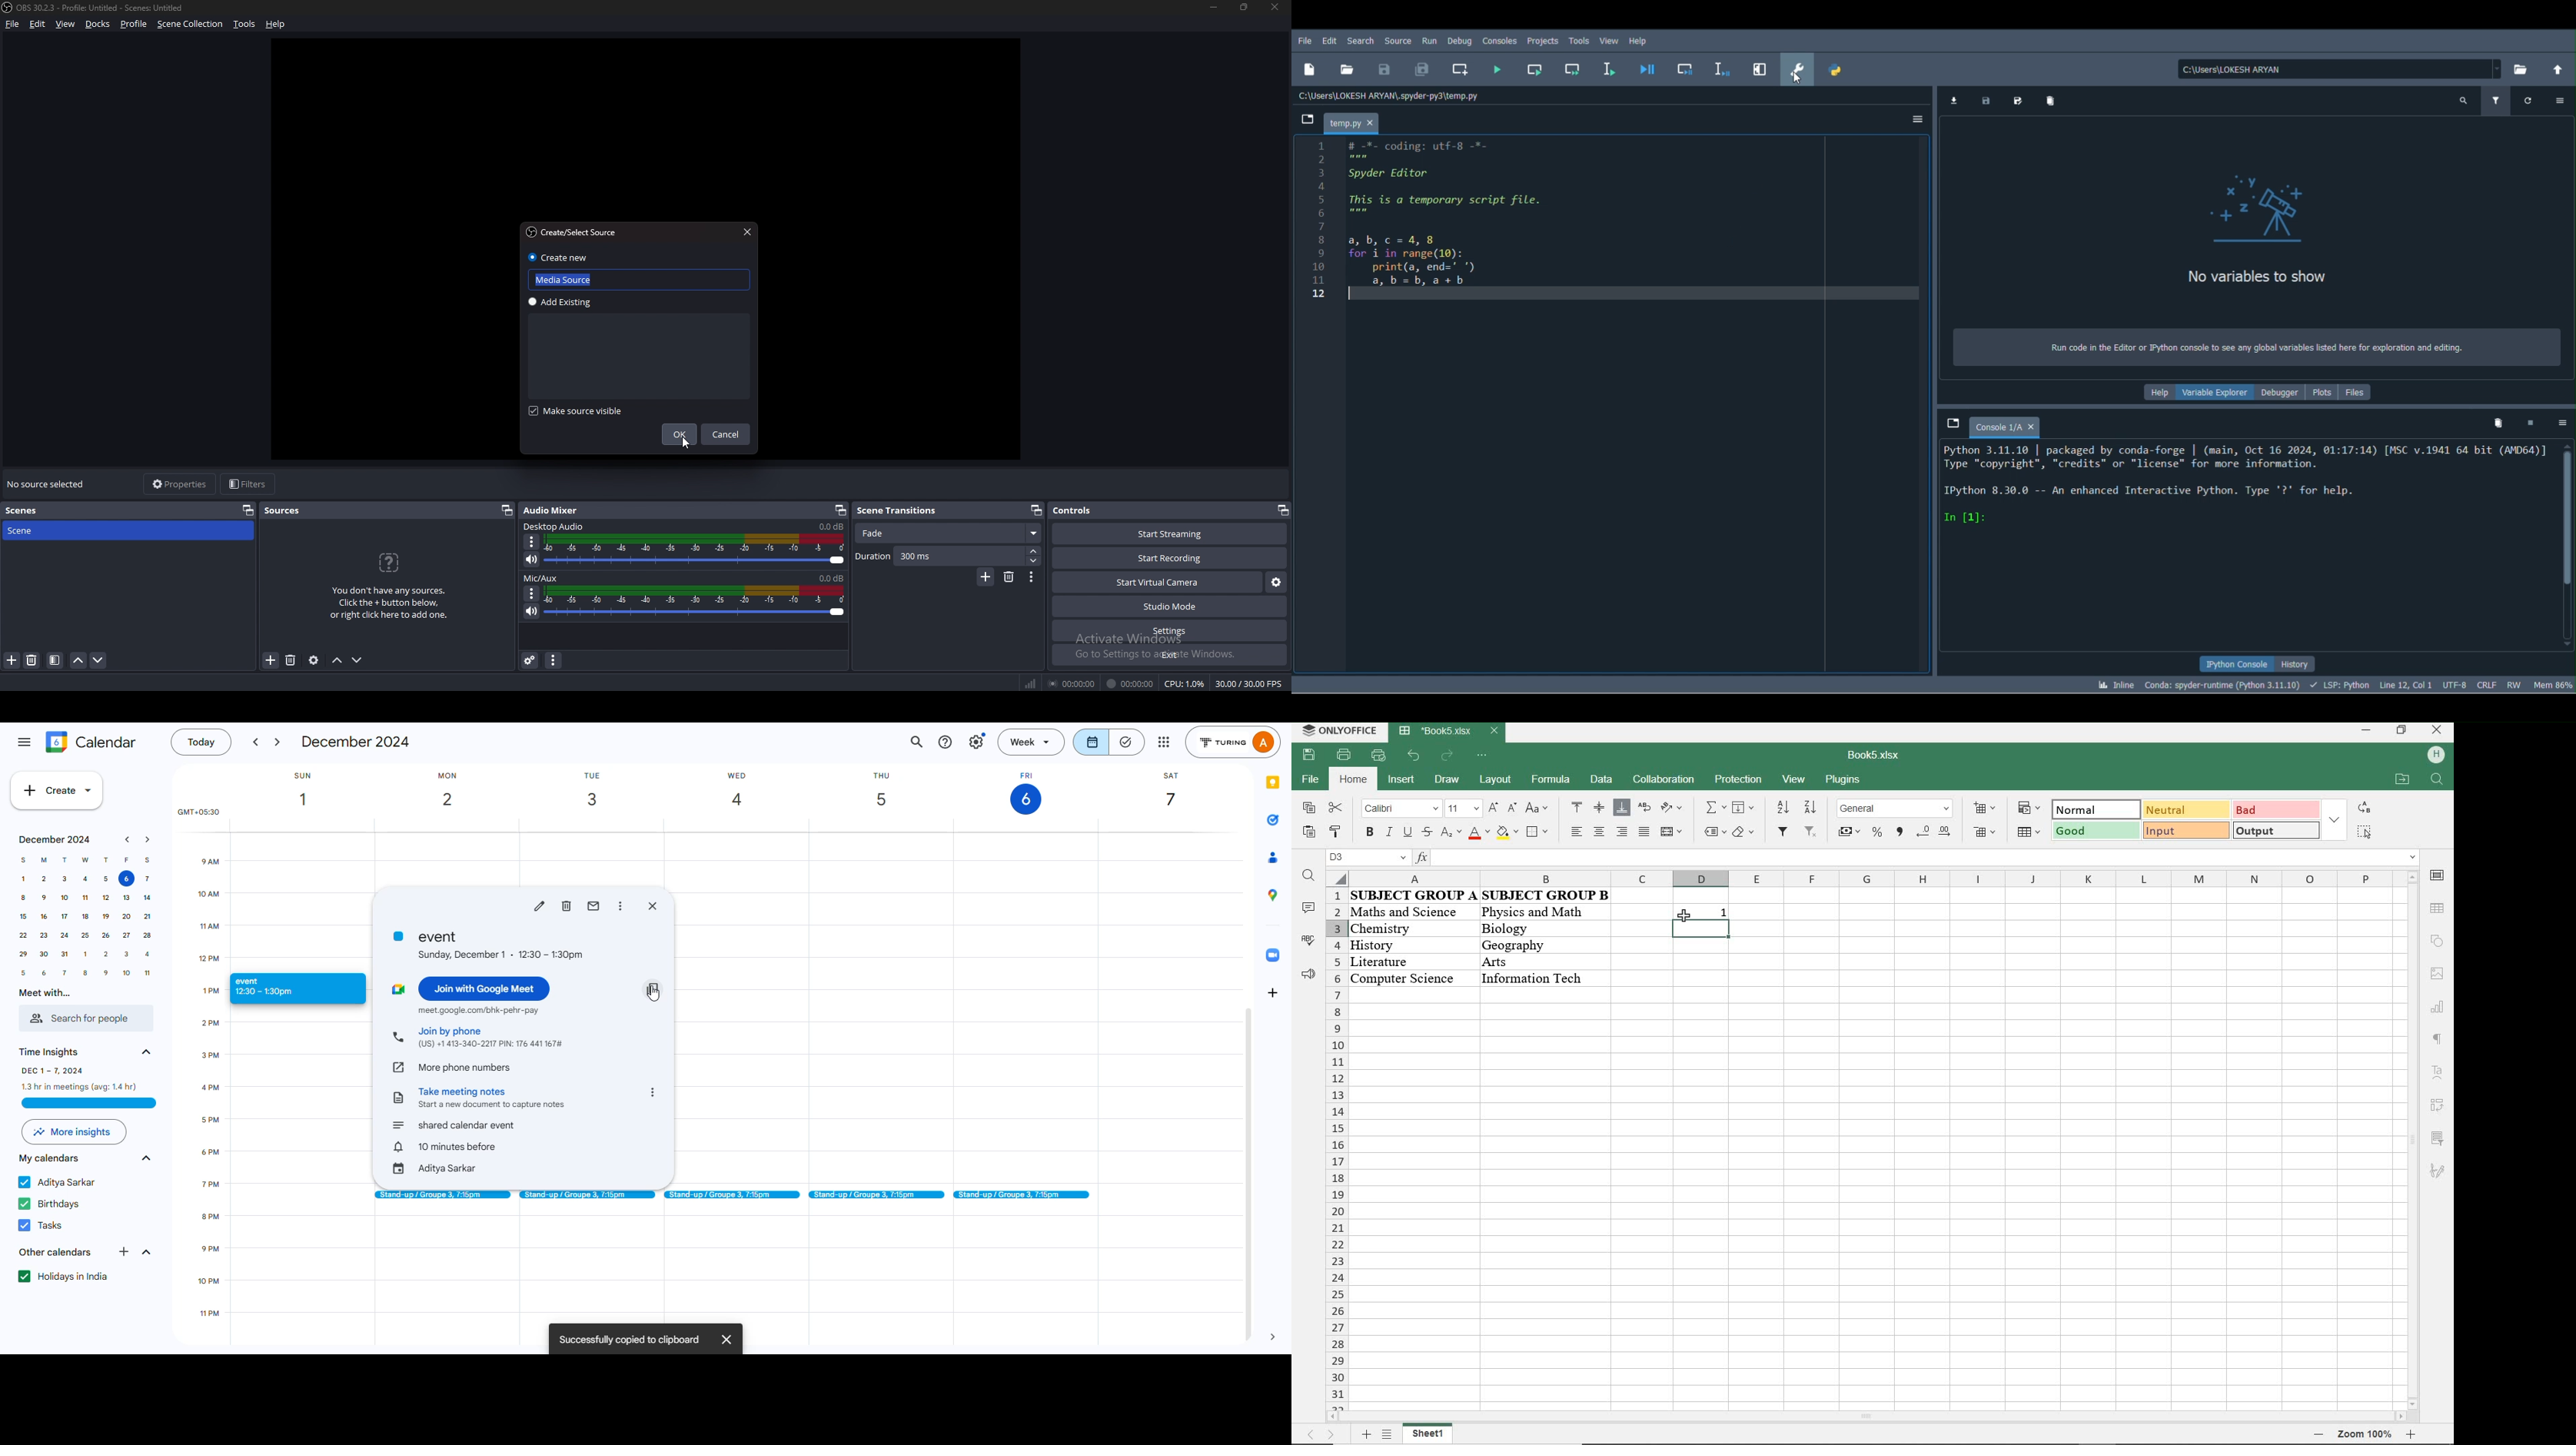 This screenshot has width=2576, height=1456. I want to click on Run file (F5), so click(1499, 69).